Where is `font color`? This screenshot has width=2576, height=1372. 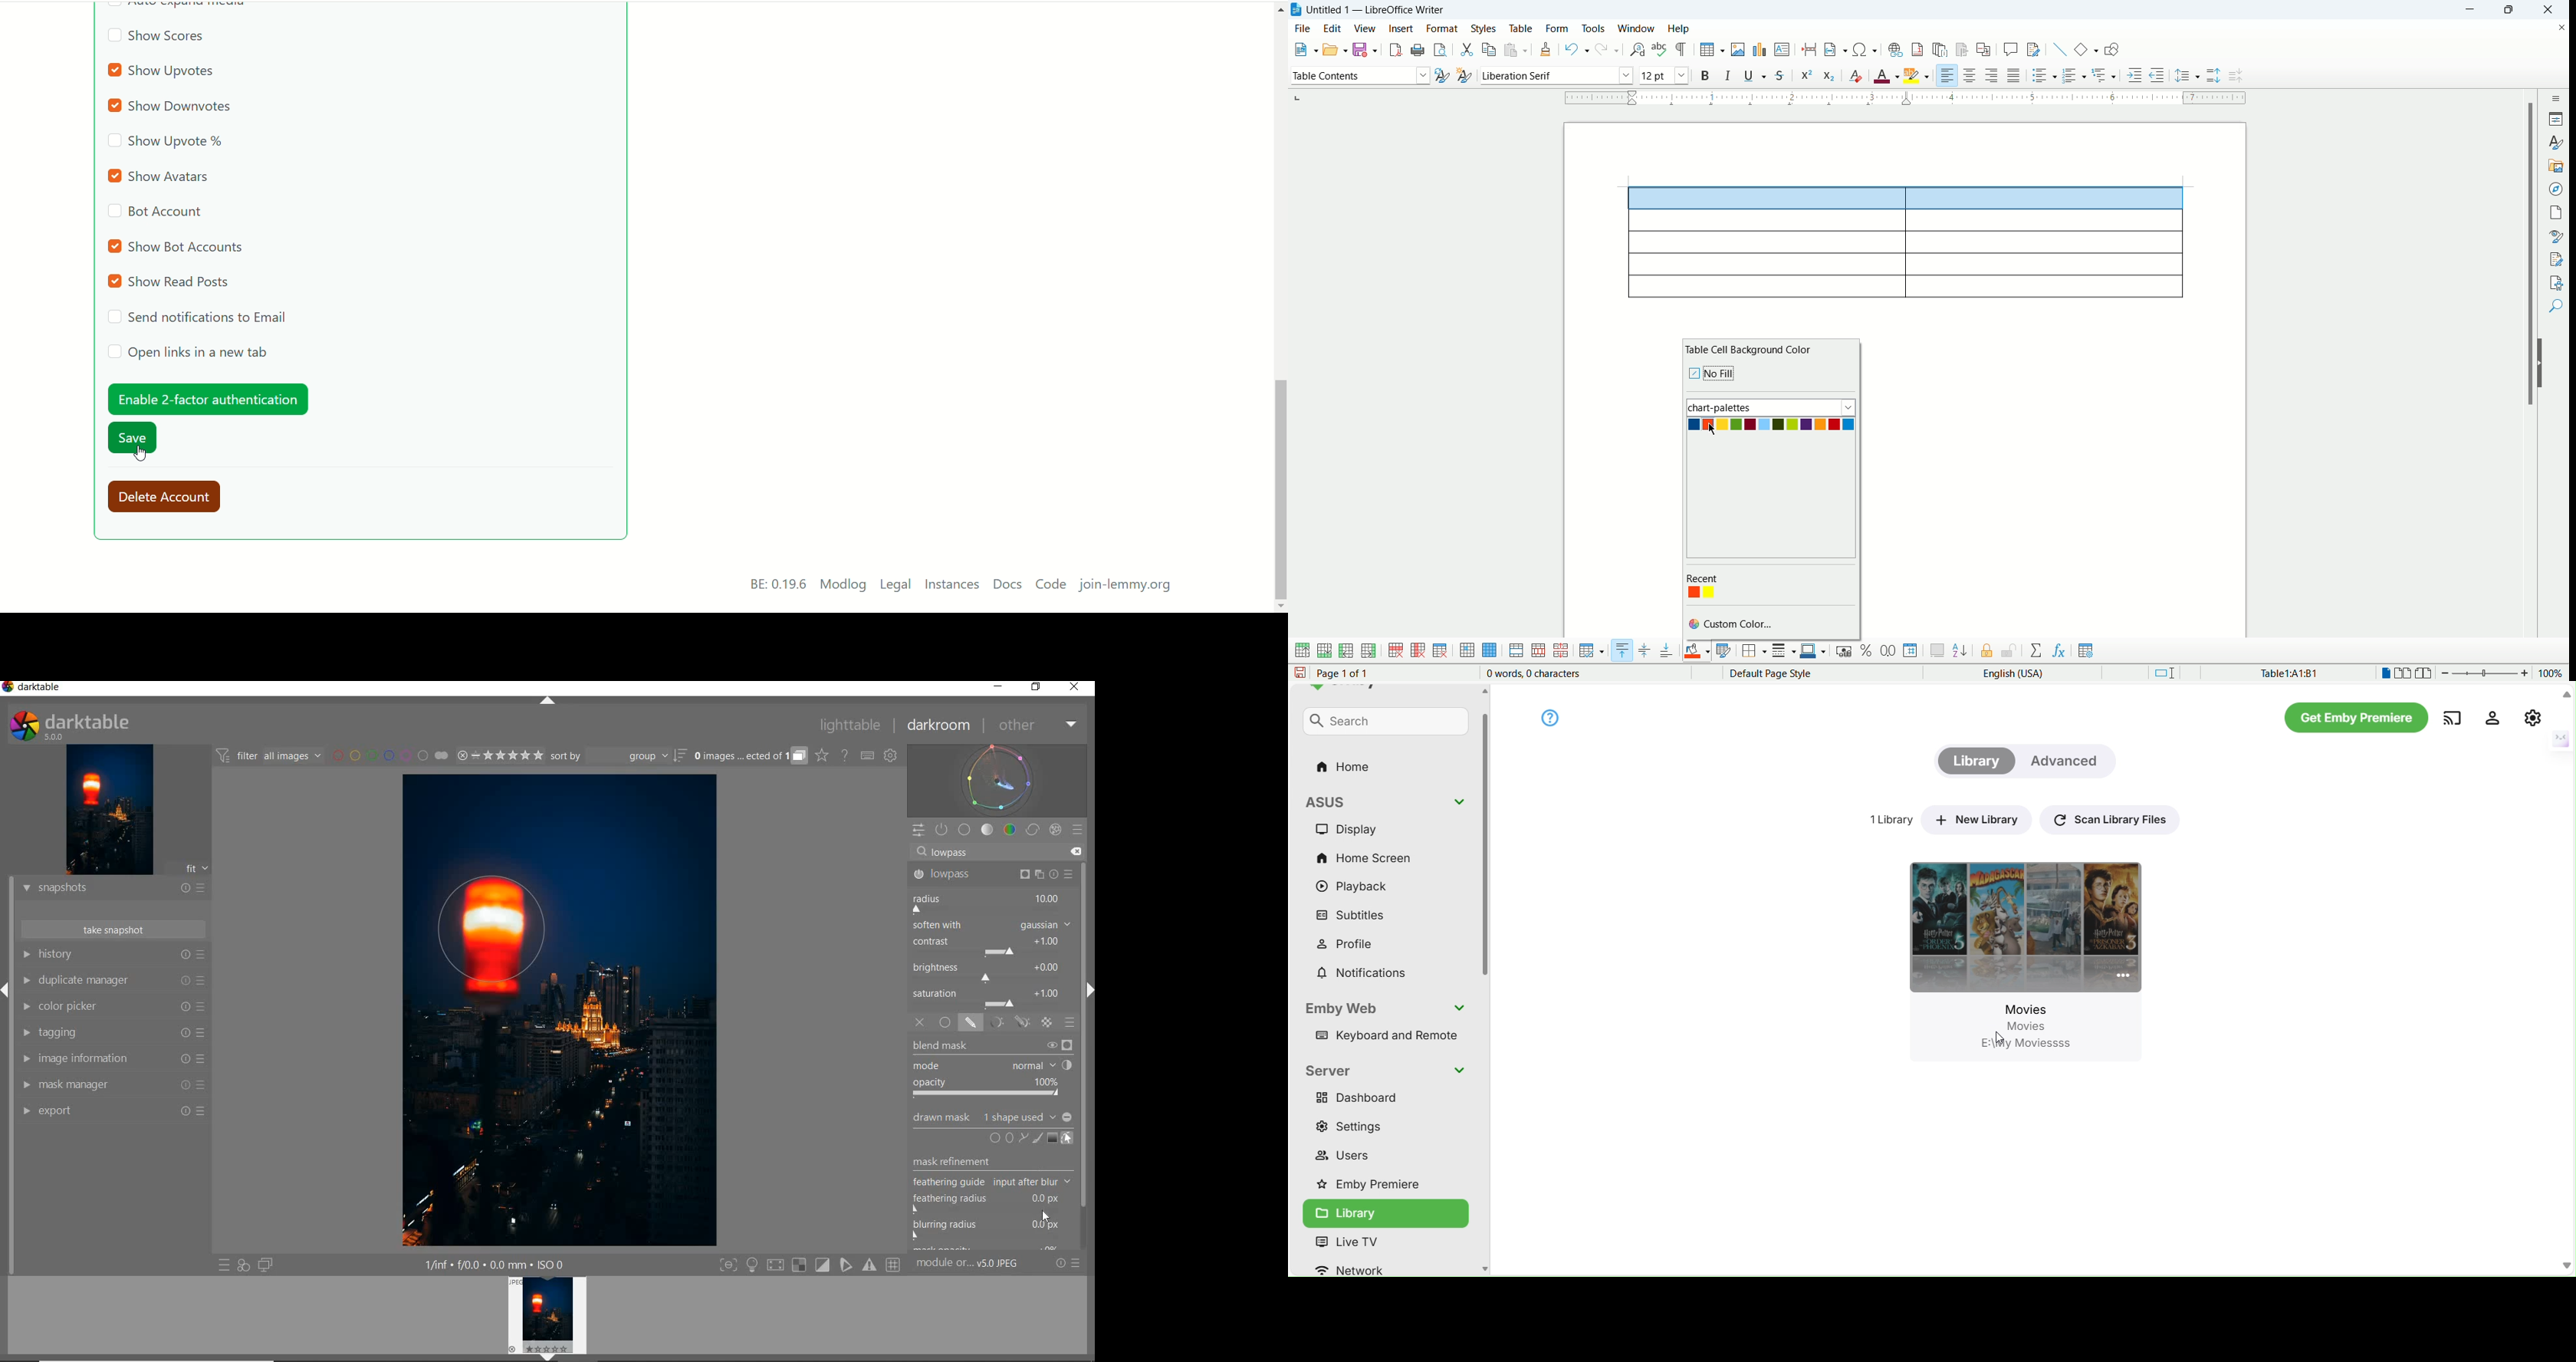
font color is located at coordinates (1887, 74).